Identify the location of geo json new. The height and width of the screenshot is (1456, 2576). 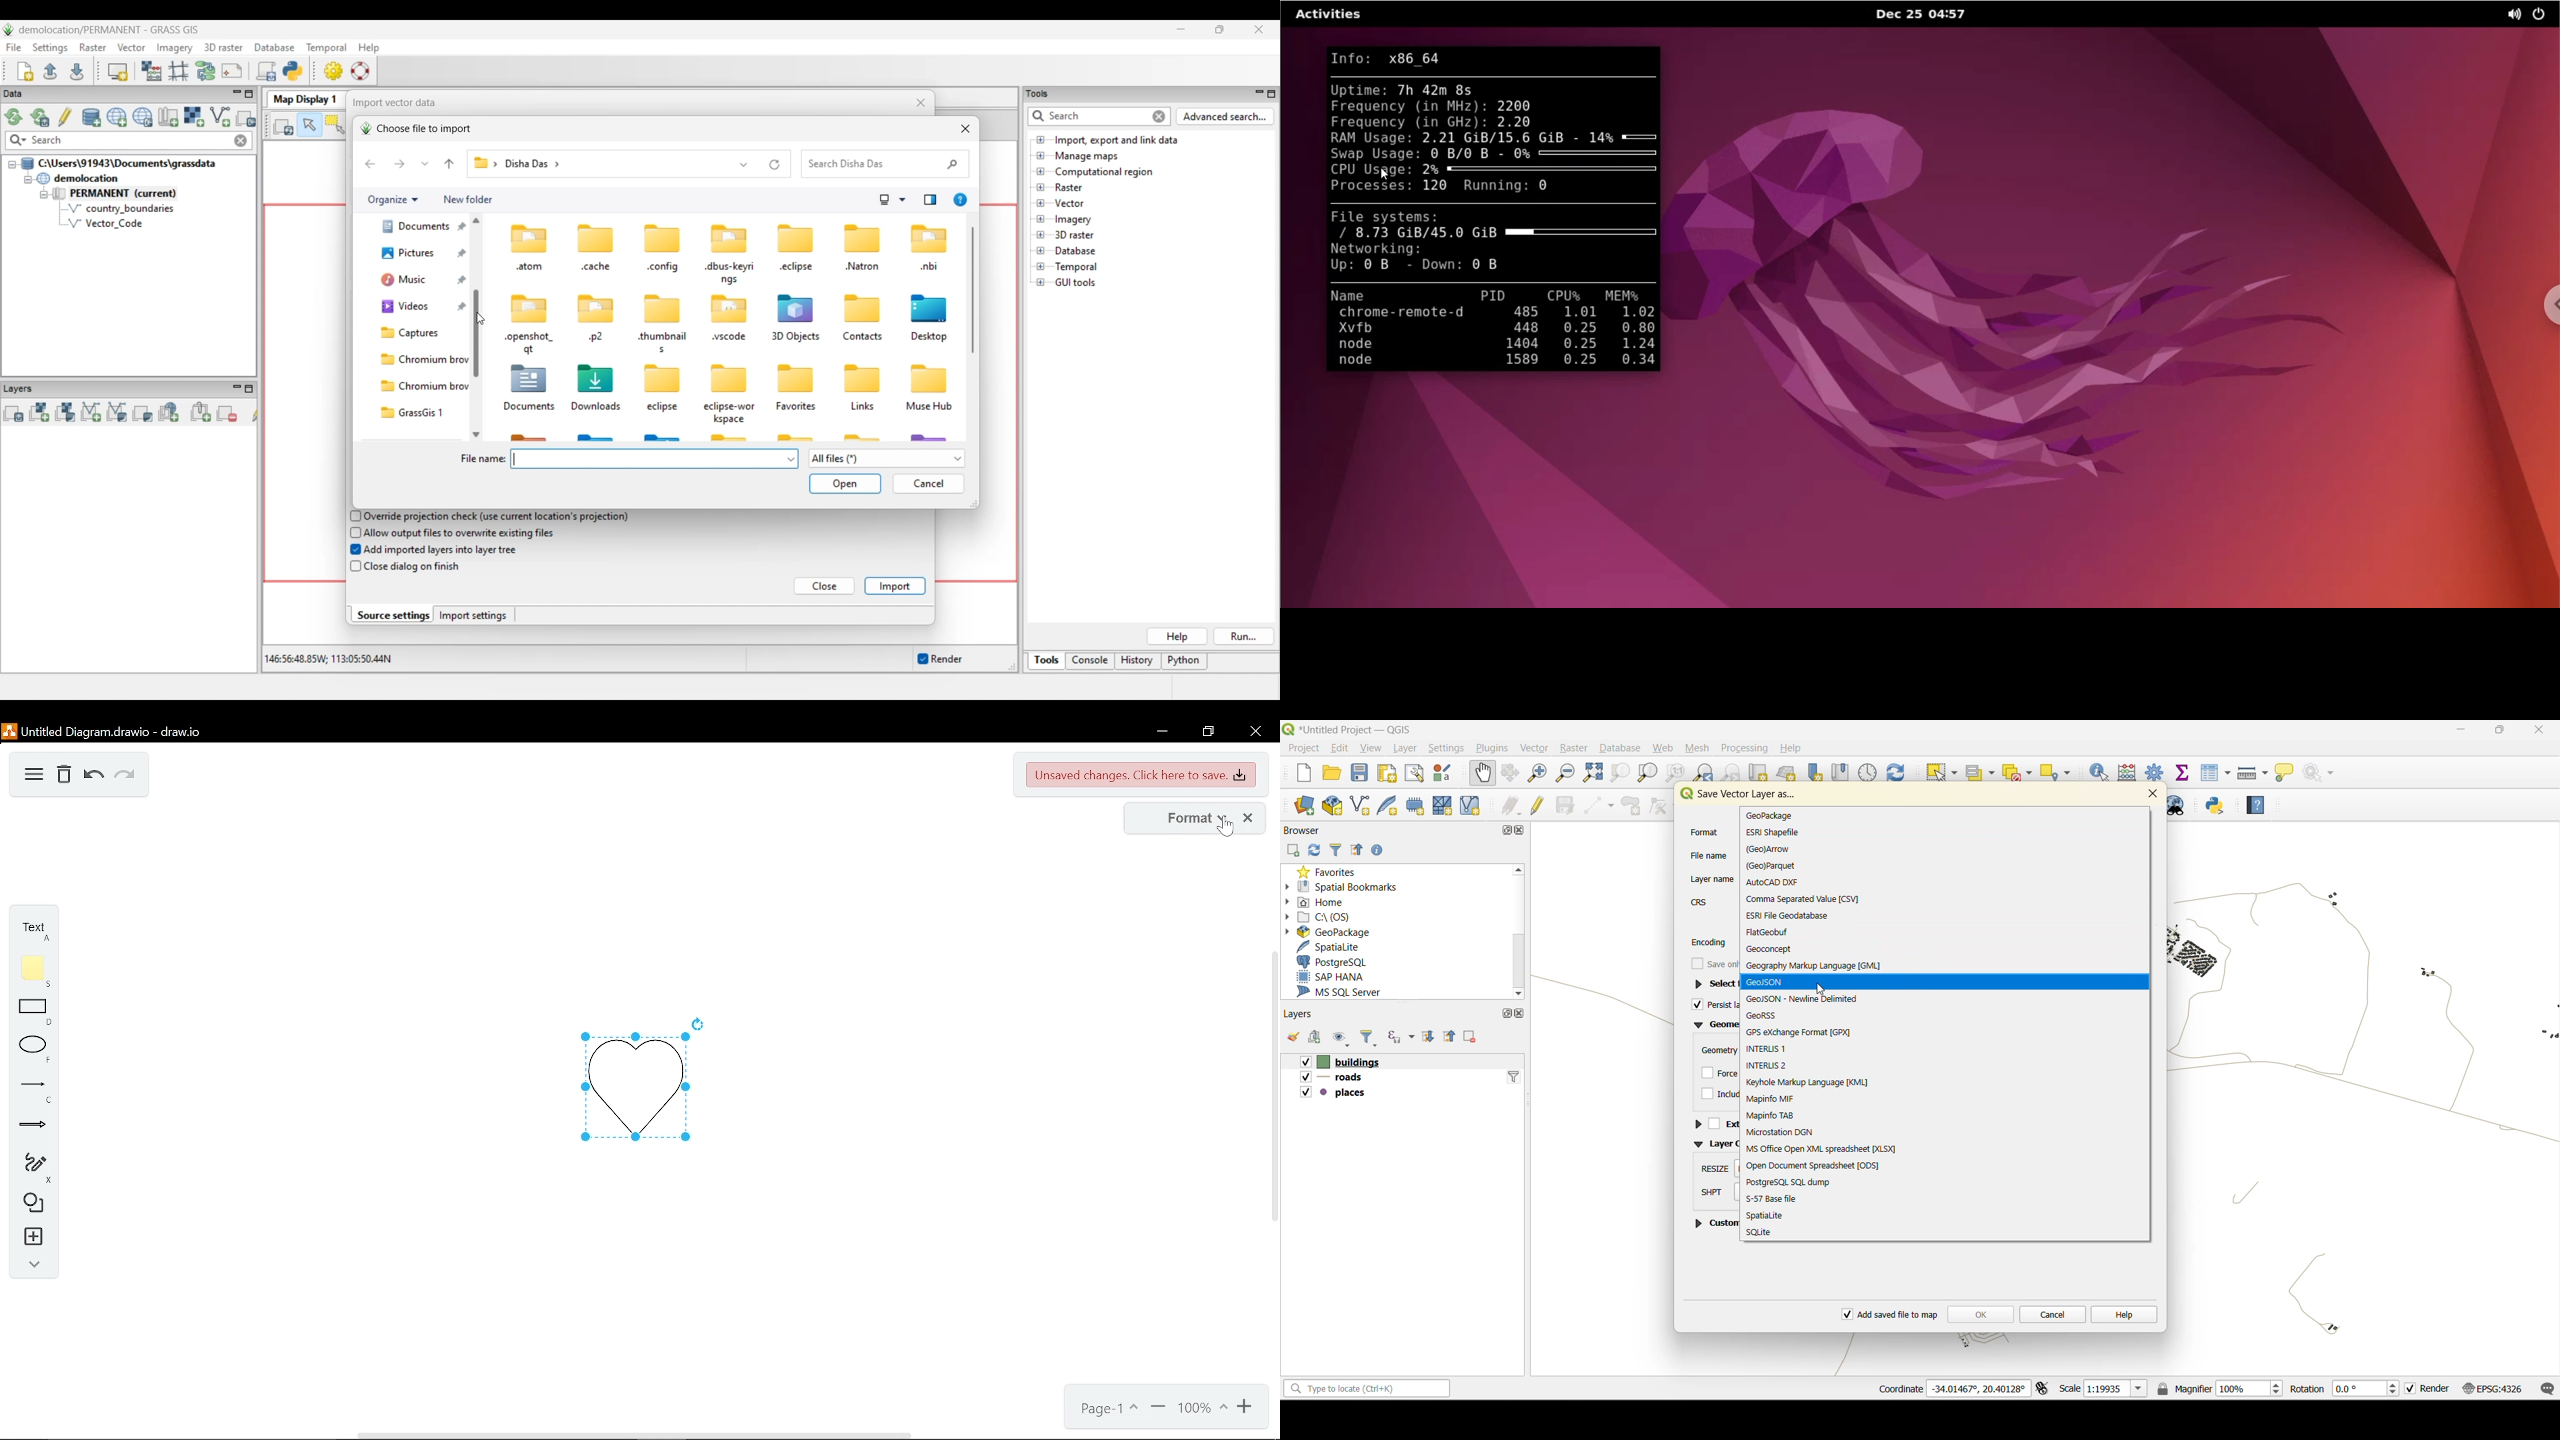
(1802, 999).